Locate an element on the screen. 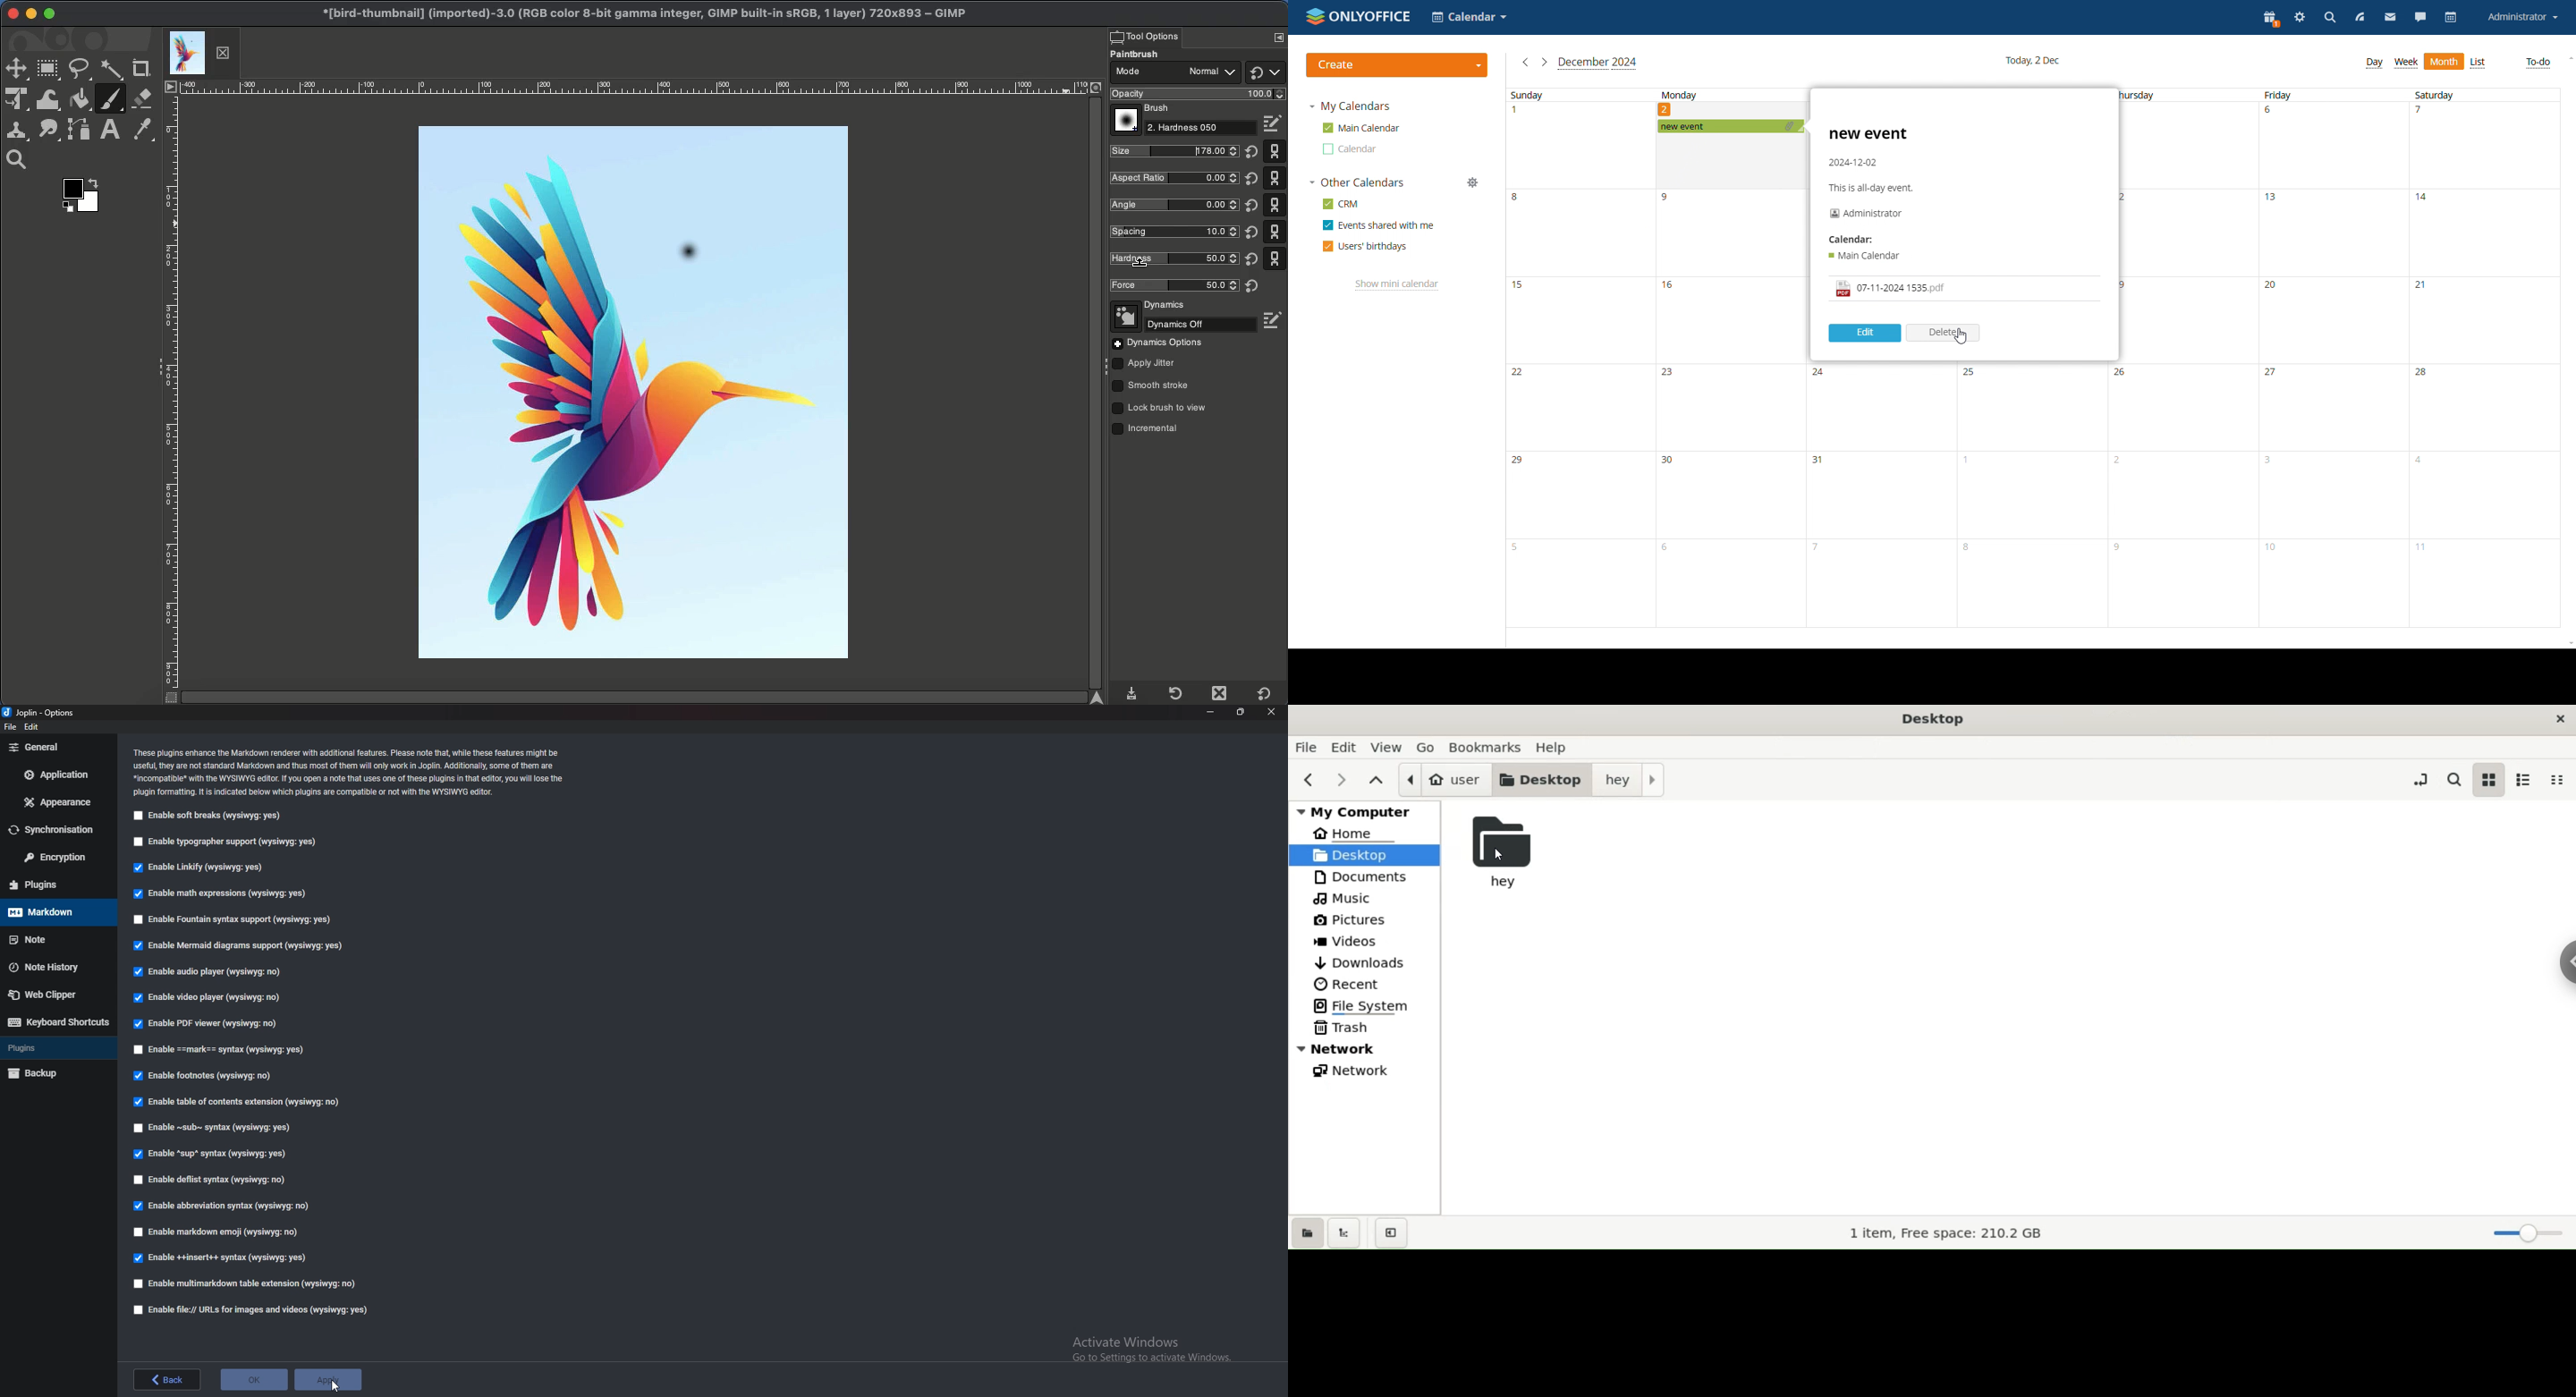 This screenshot has width=2576, height=1400. ‘These plugins enhance the Markdown renderer with additional features. Please note that, while these features might be
‘useful, they are not standard Markdown and thus most of them will only work in Joplin. Additionally, some of them are
*incompatible* with the WYSIWYG editor. If You open a note that uses one of these plugins in that editor, you wil lose the
‘plugin formatting. It is indicated below which plugins are compatible or not with the WYSIWYG editor. is located at coordinates (356, 771).